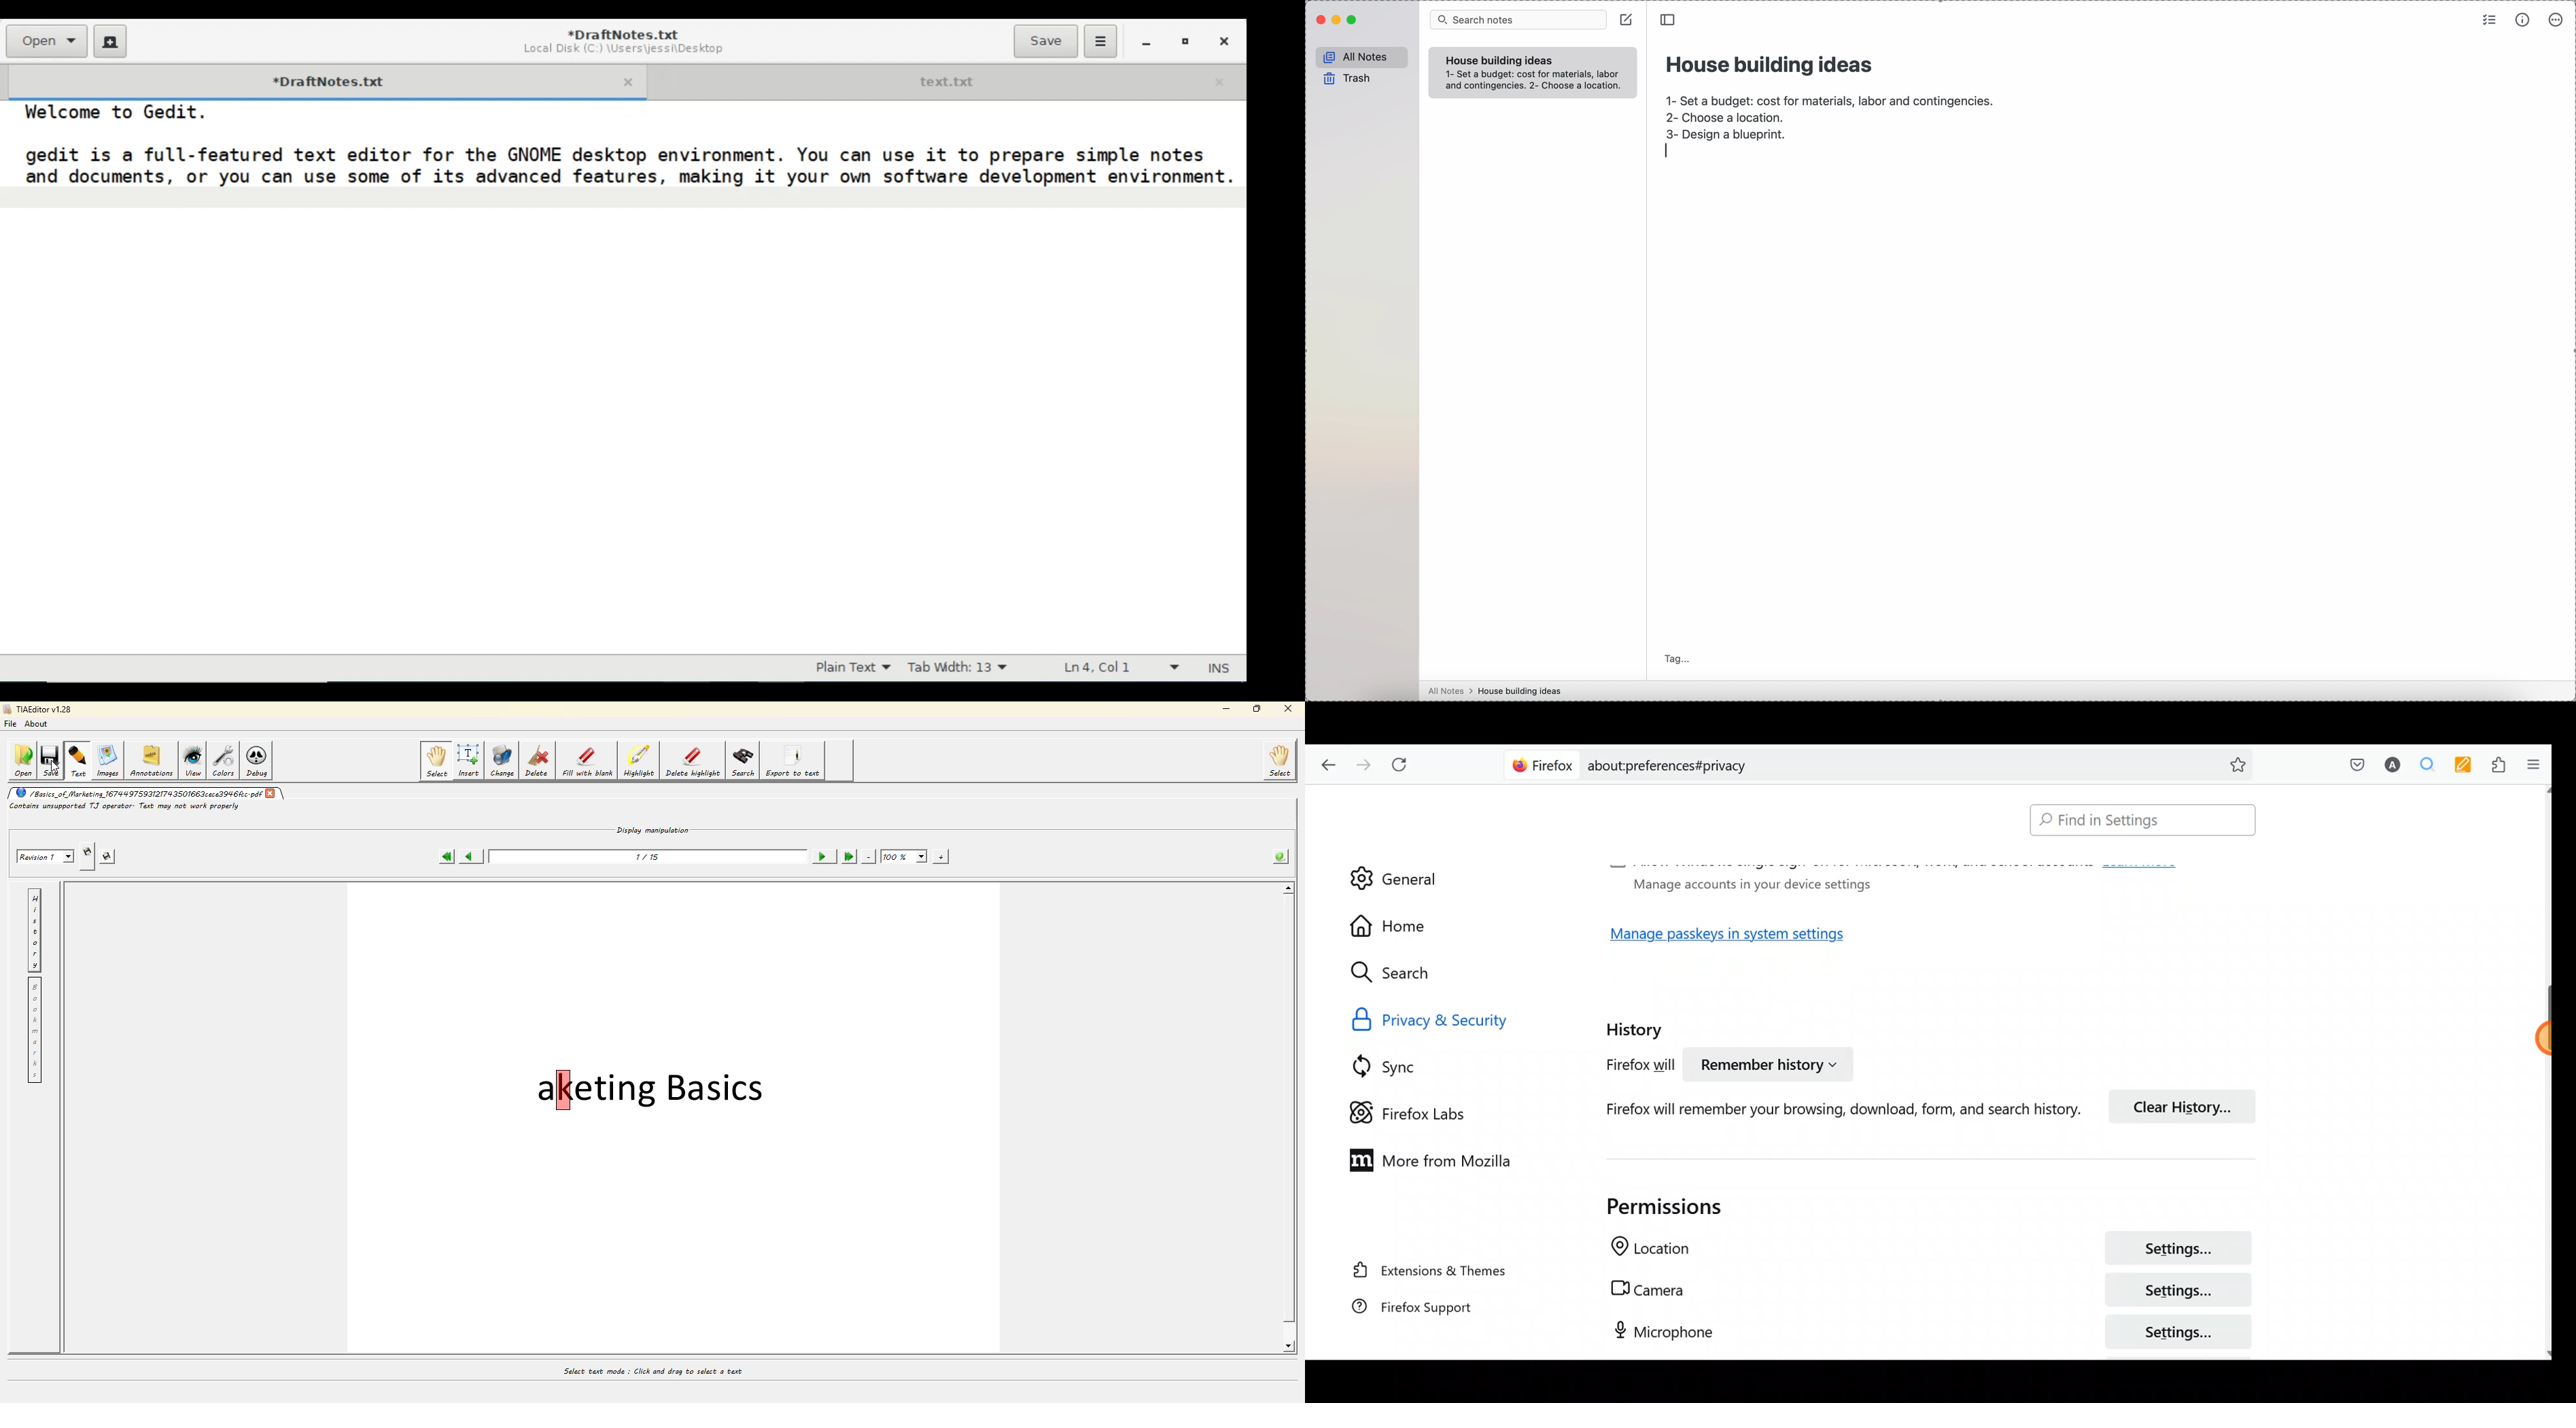  Describe the element at coordinates (1650, 1206) in the screenshot. I see `Permissions` at that location.